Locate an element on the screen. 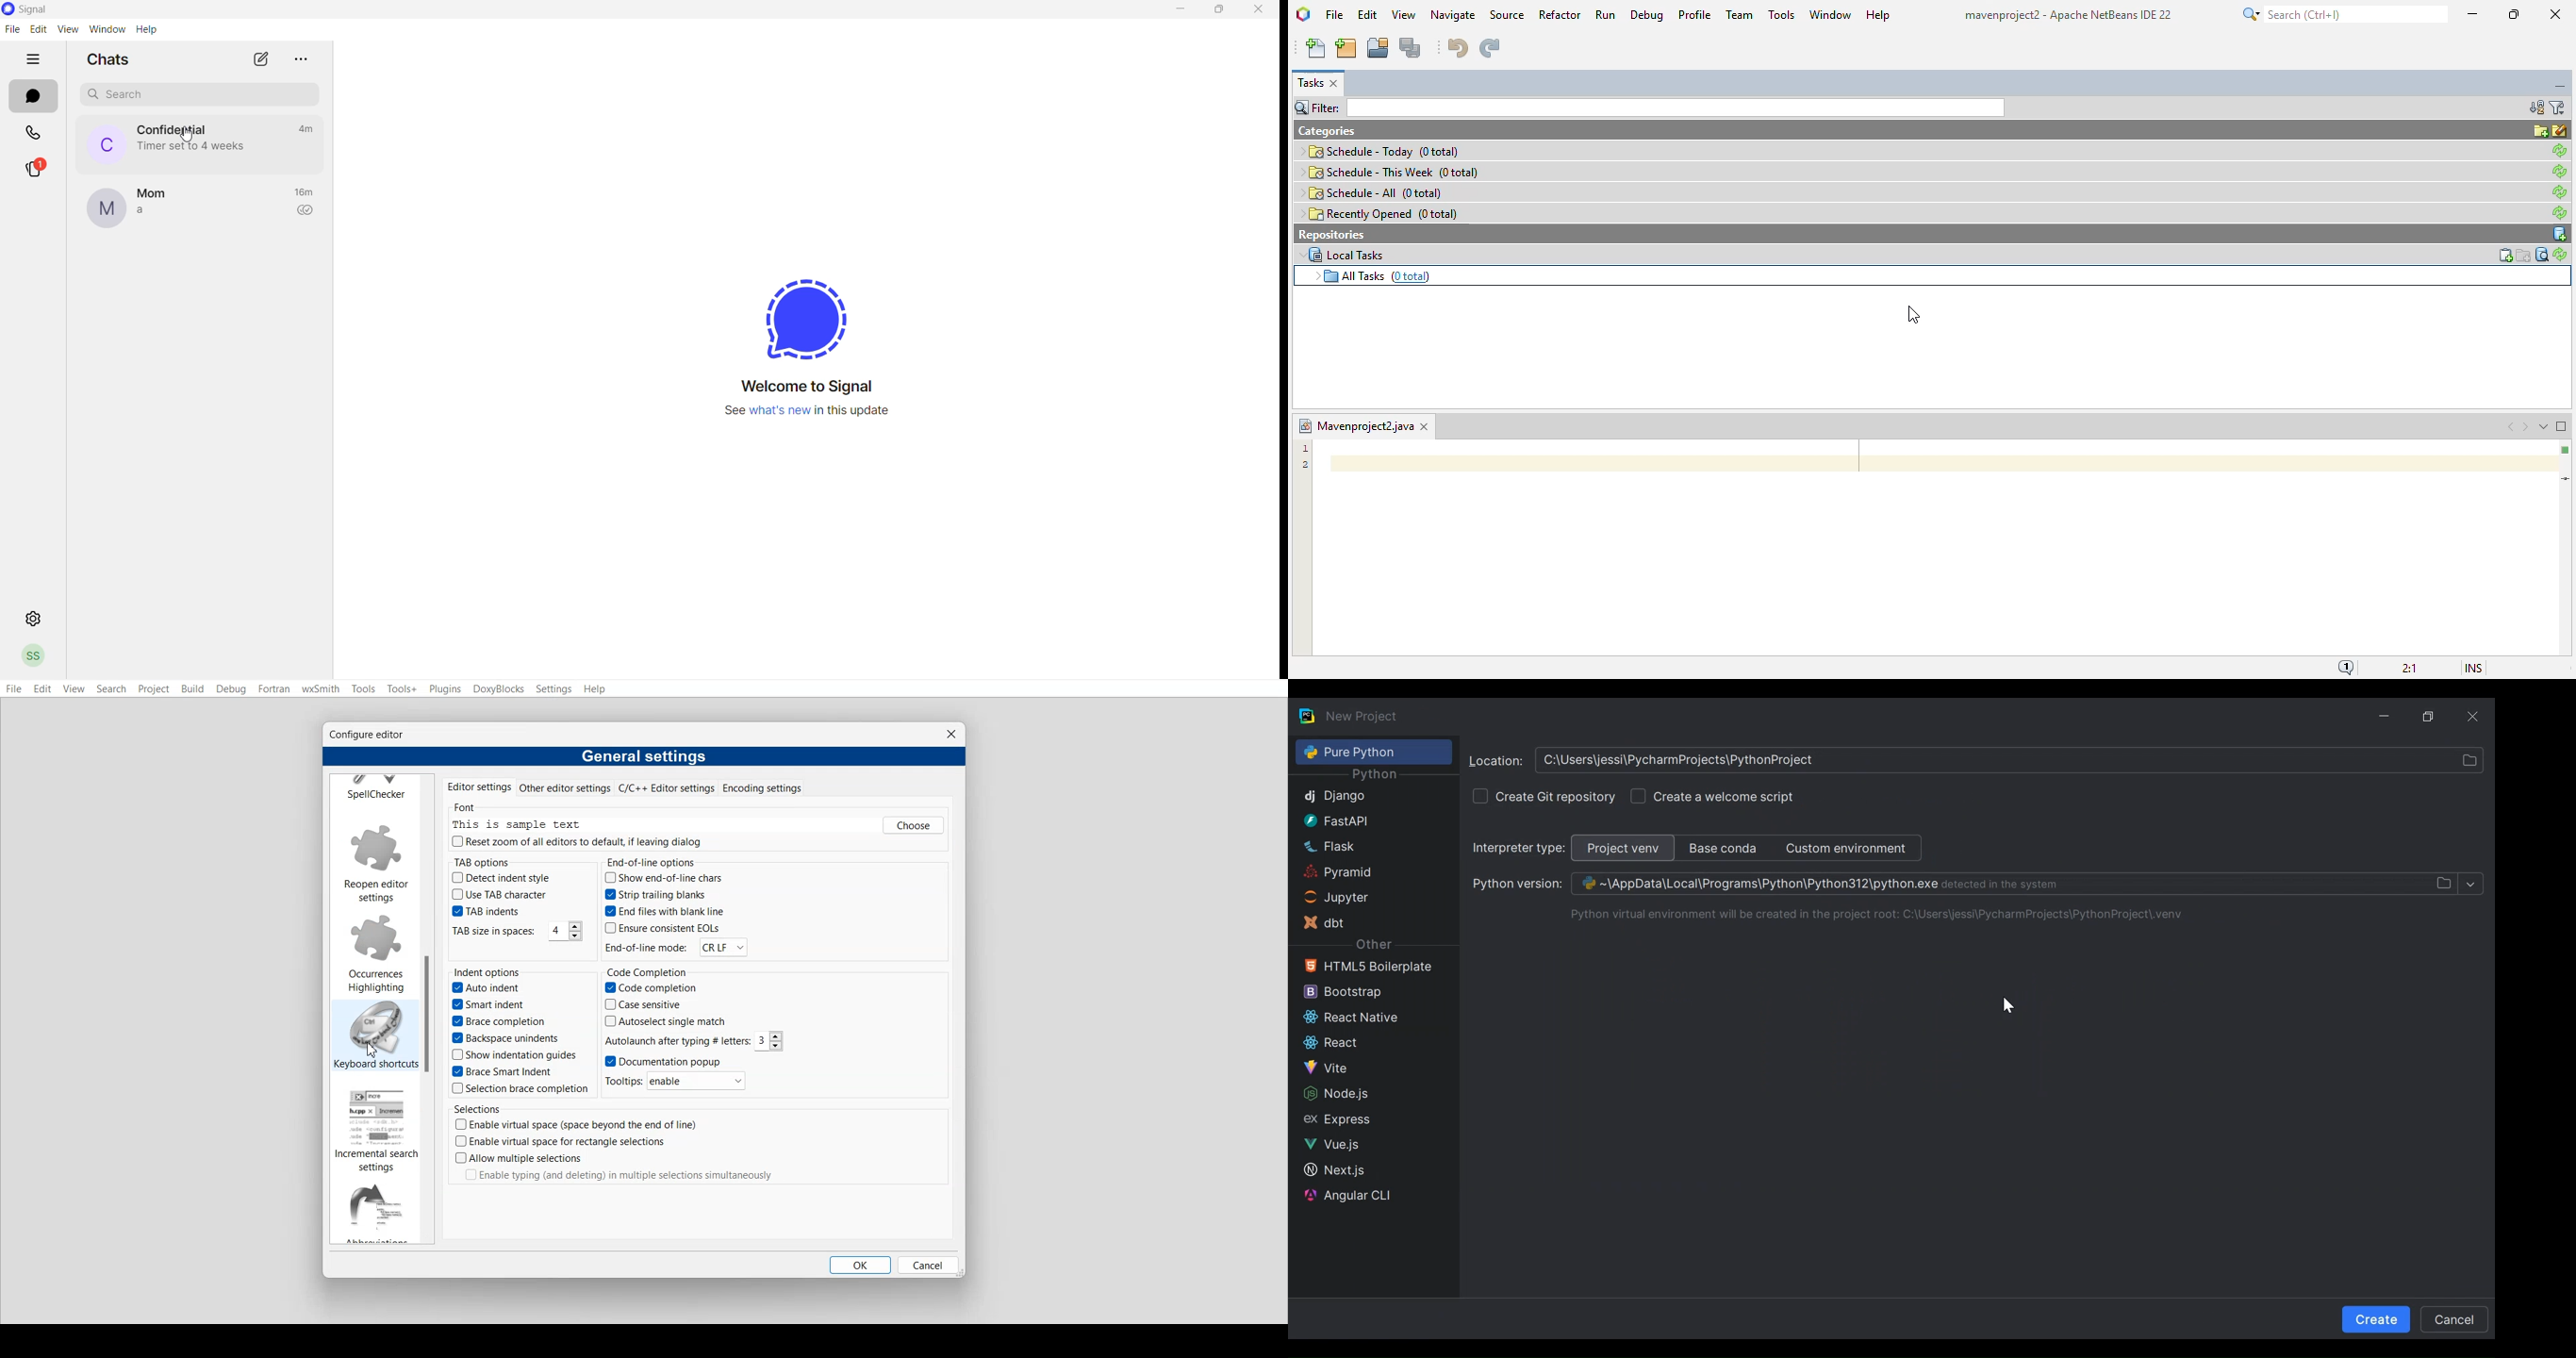  Flask is located at coordinates (1366, 847).